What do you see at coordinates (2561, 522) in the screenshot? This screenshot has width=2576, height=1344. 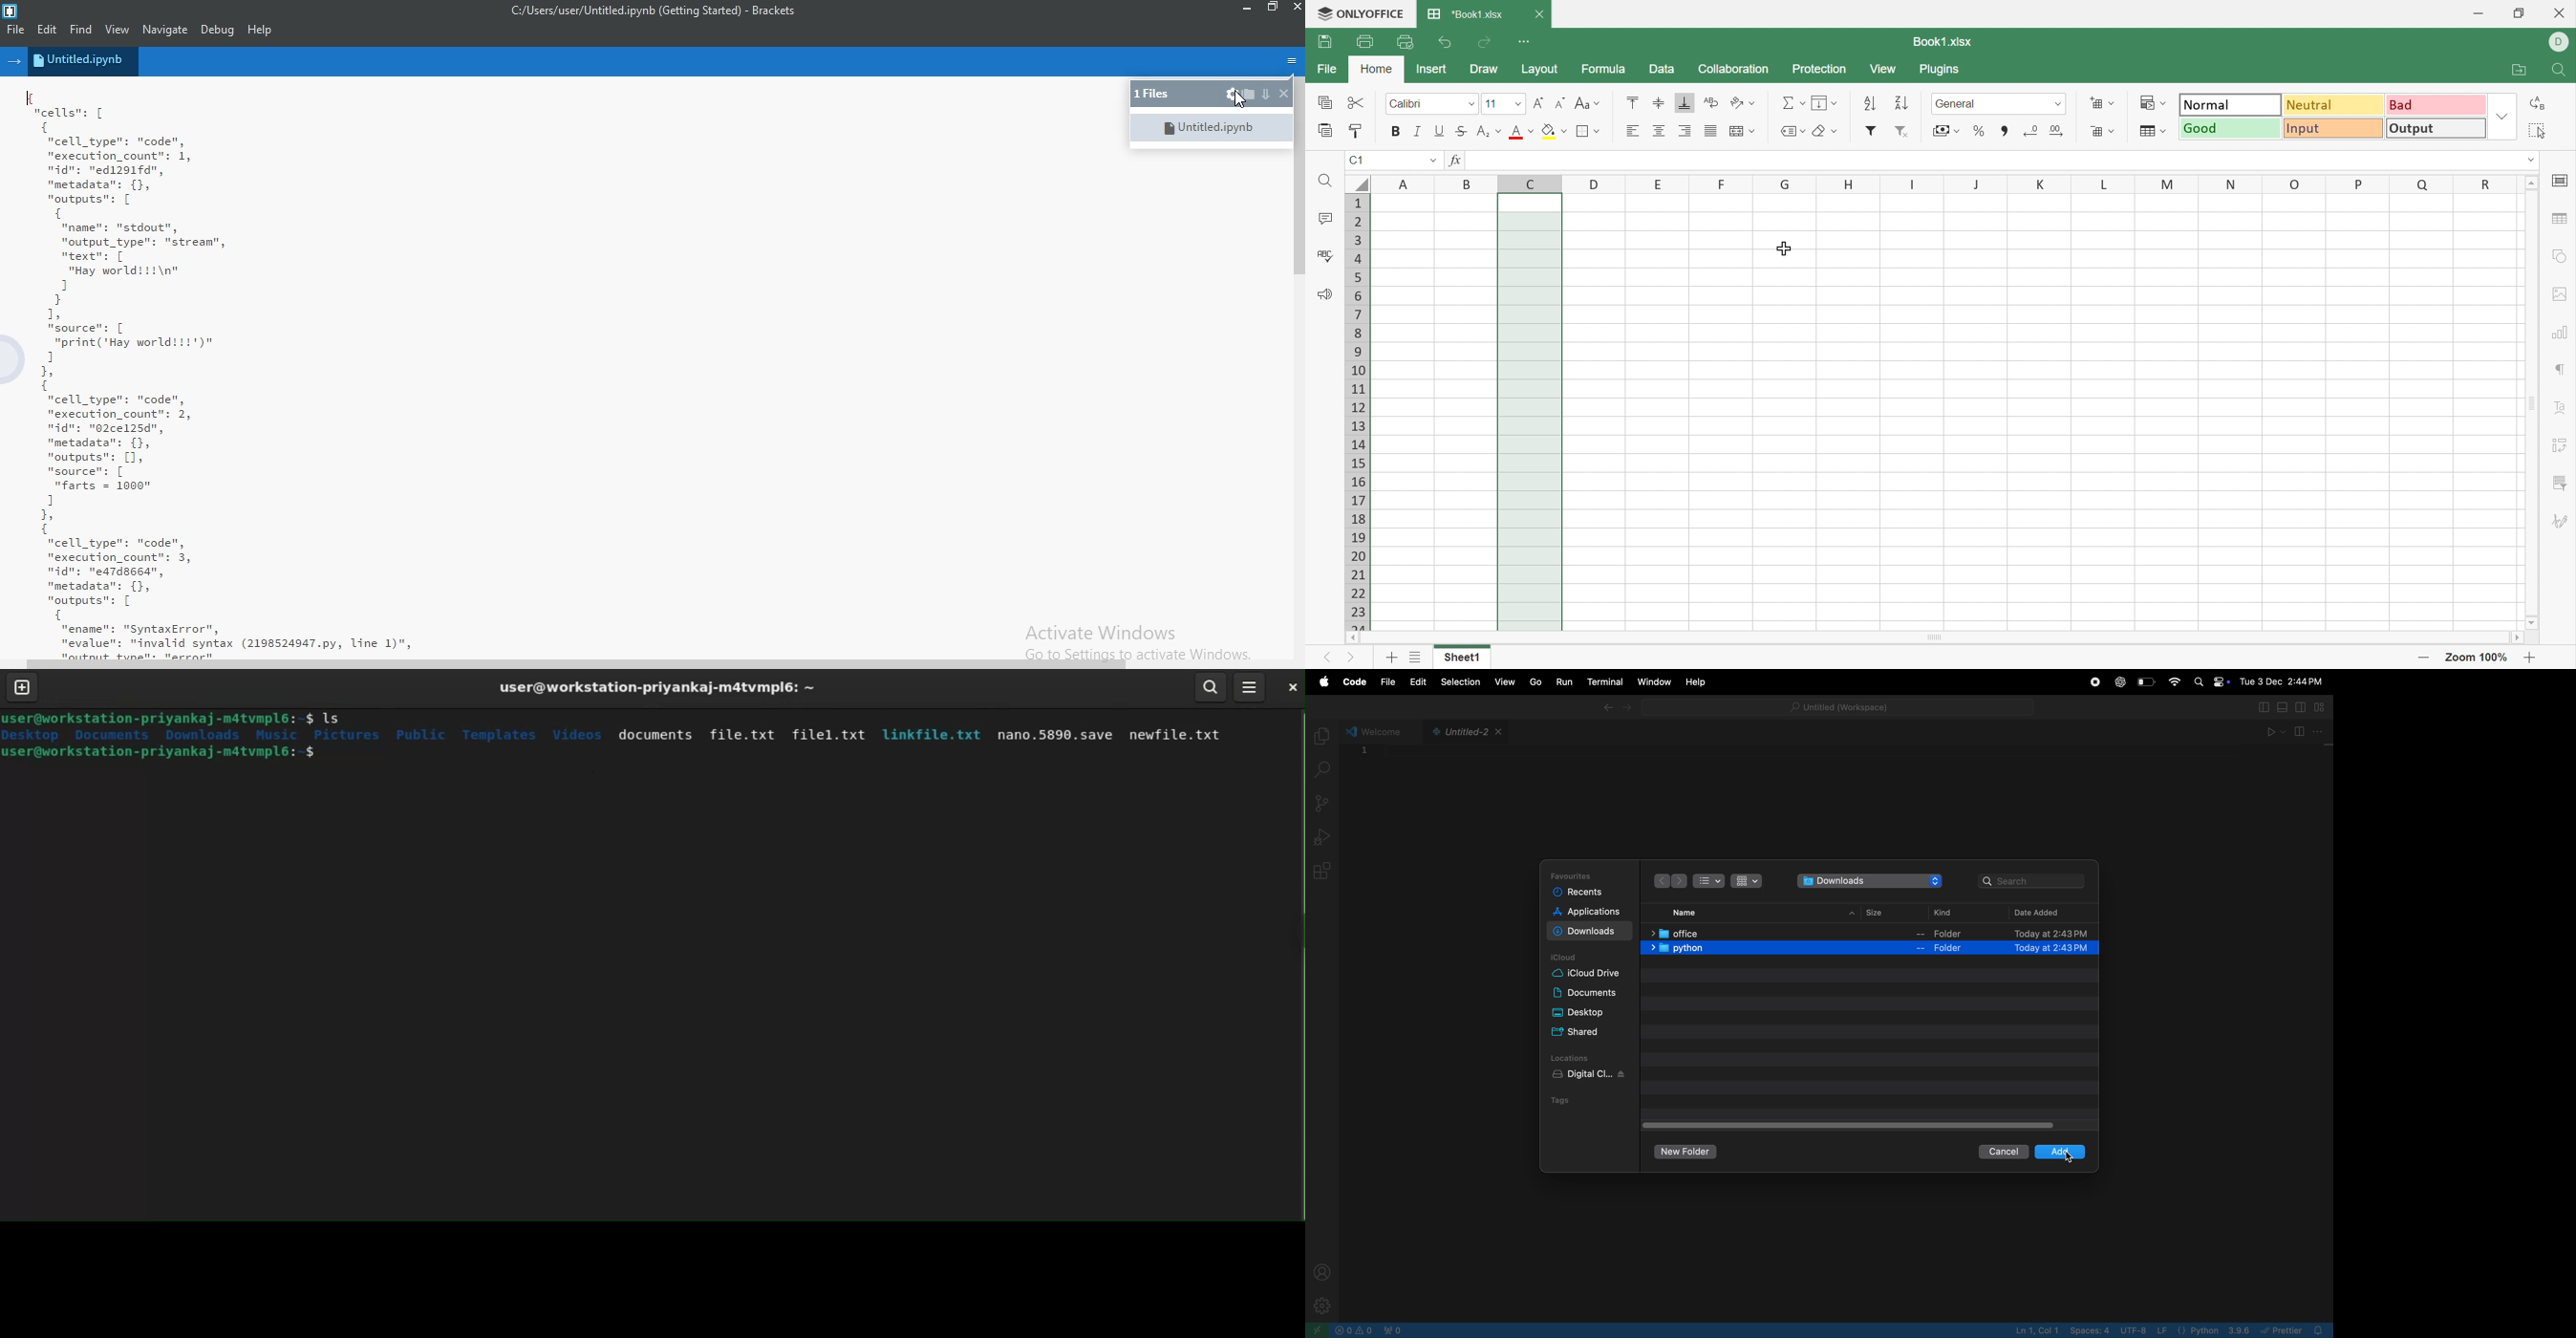 I see `Signature settings` at bounding box center [2561, 522].